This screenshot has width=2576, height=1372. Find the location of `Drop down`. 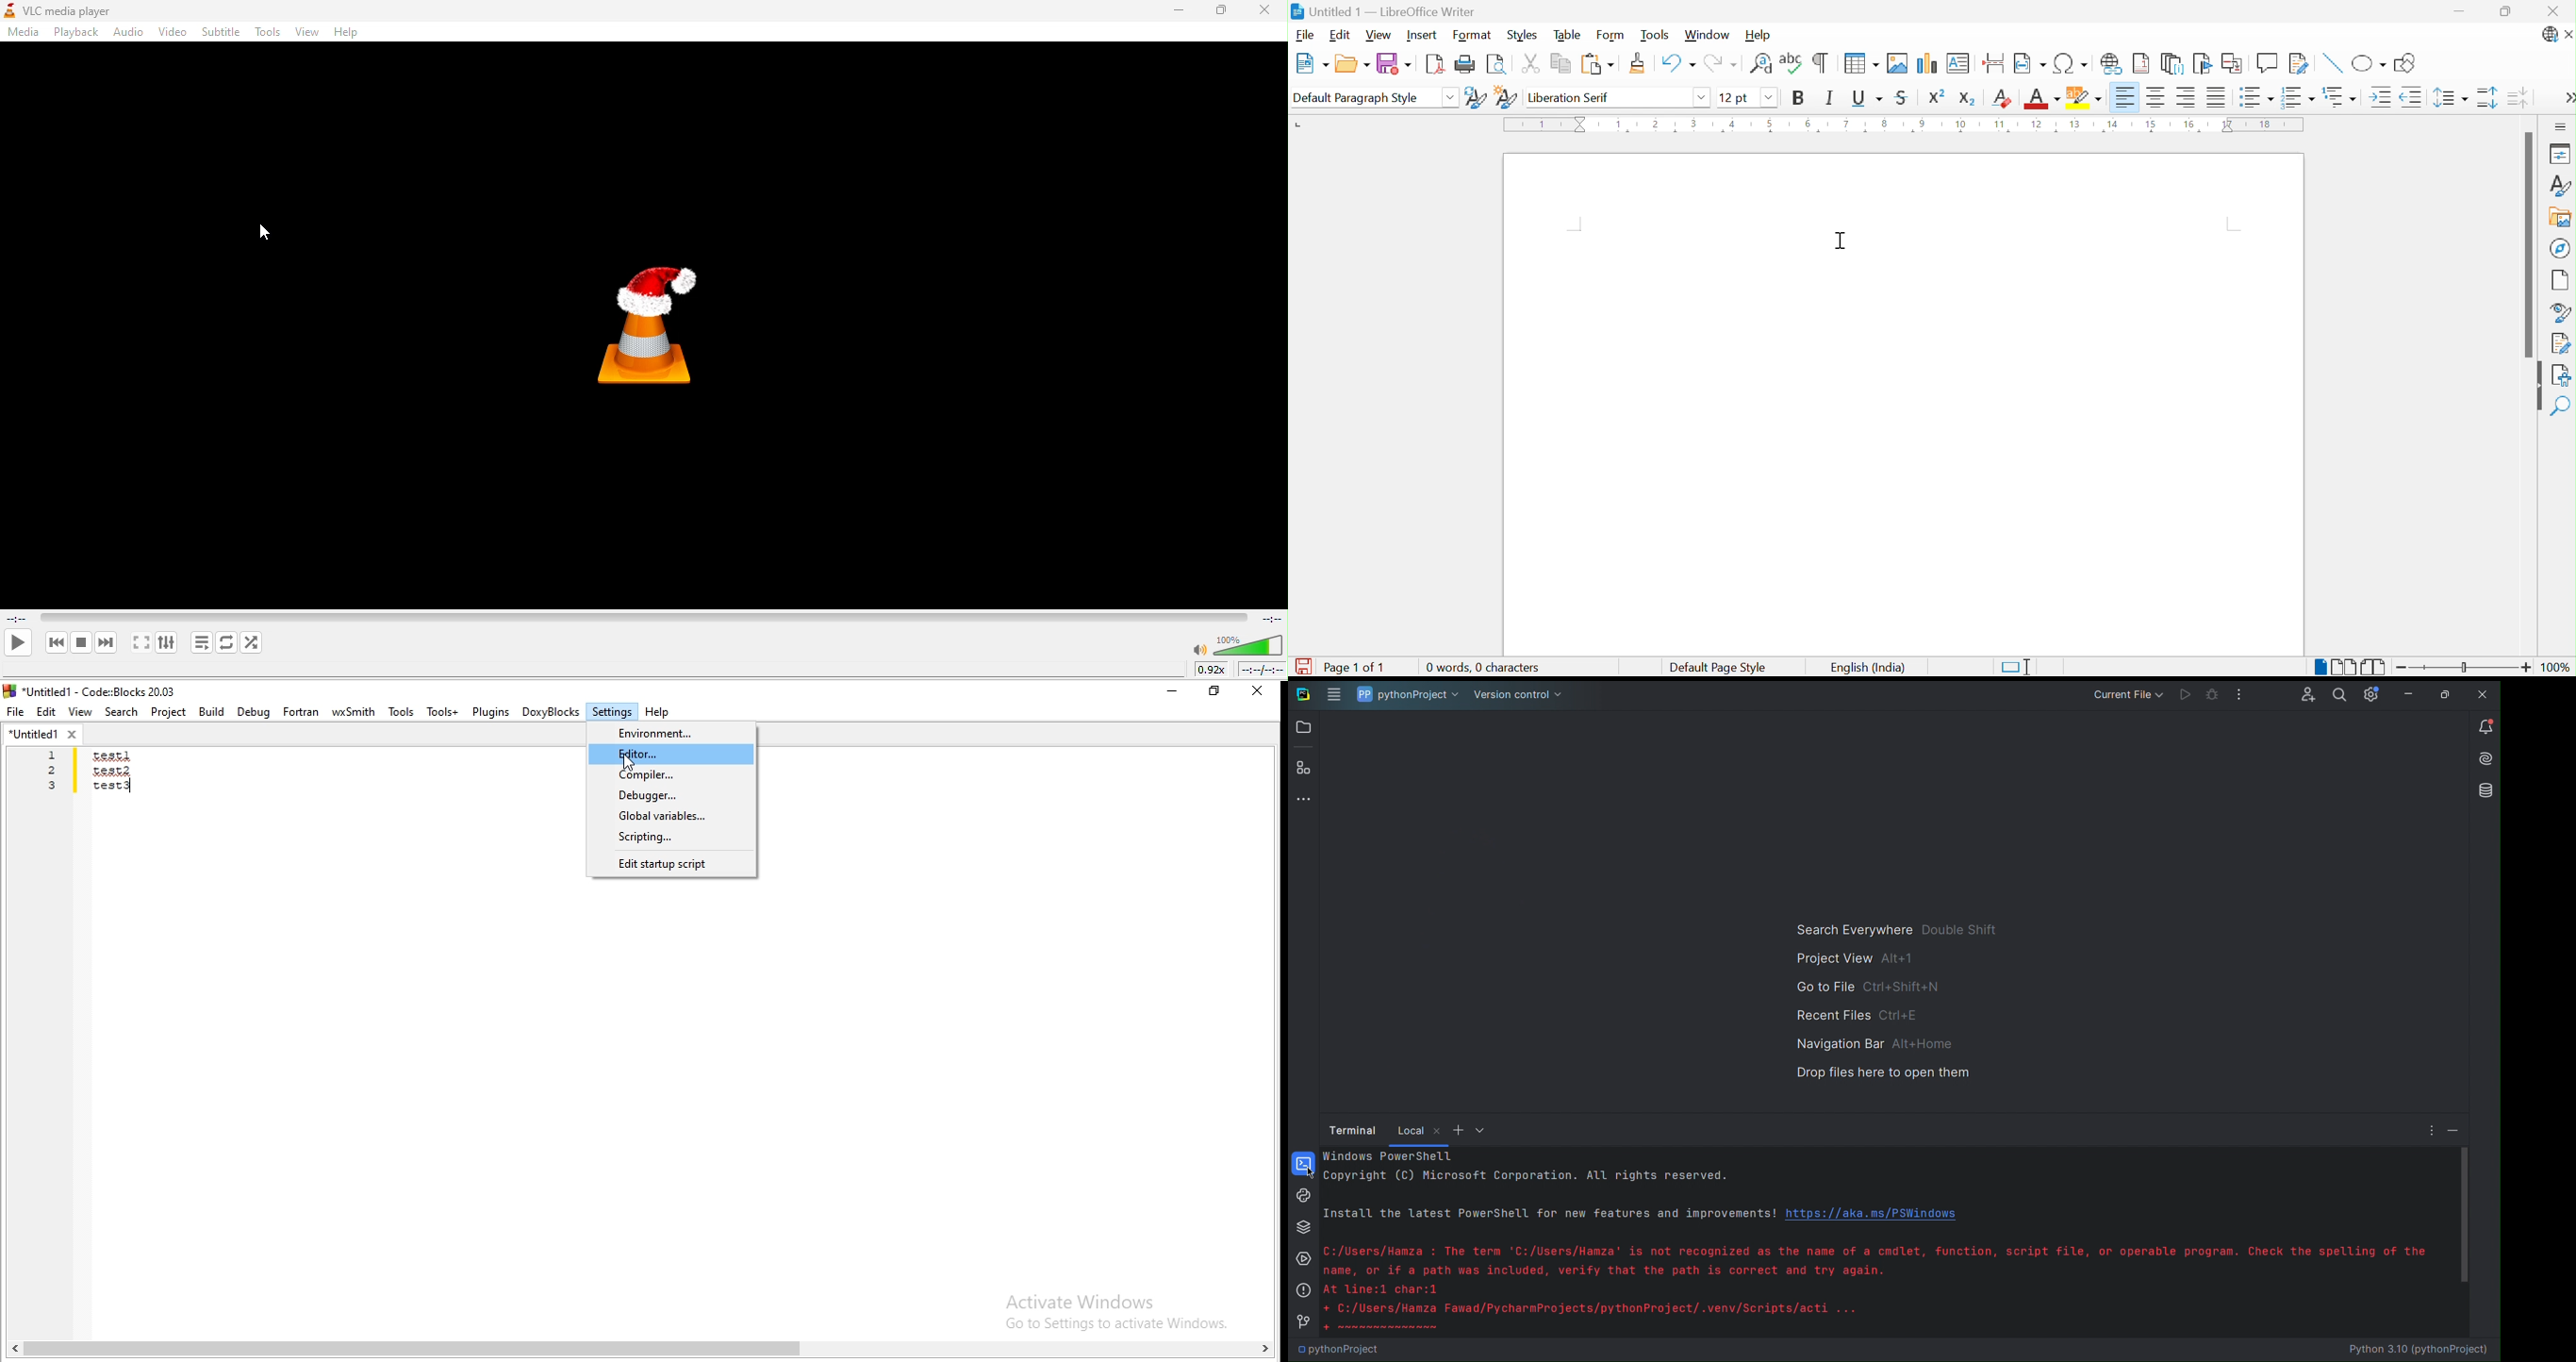

Drop down is located at coordinates (1703, 97).